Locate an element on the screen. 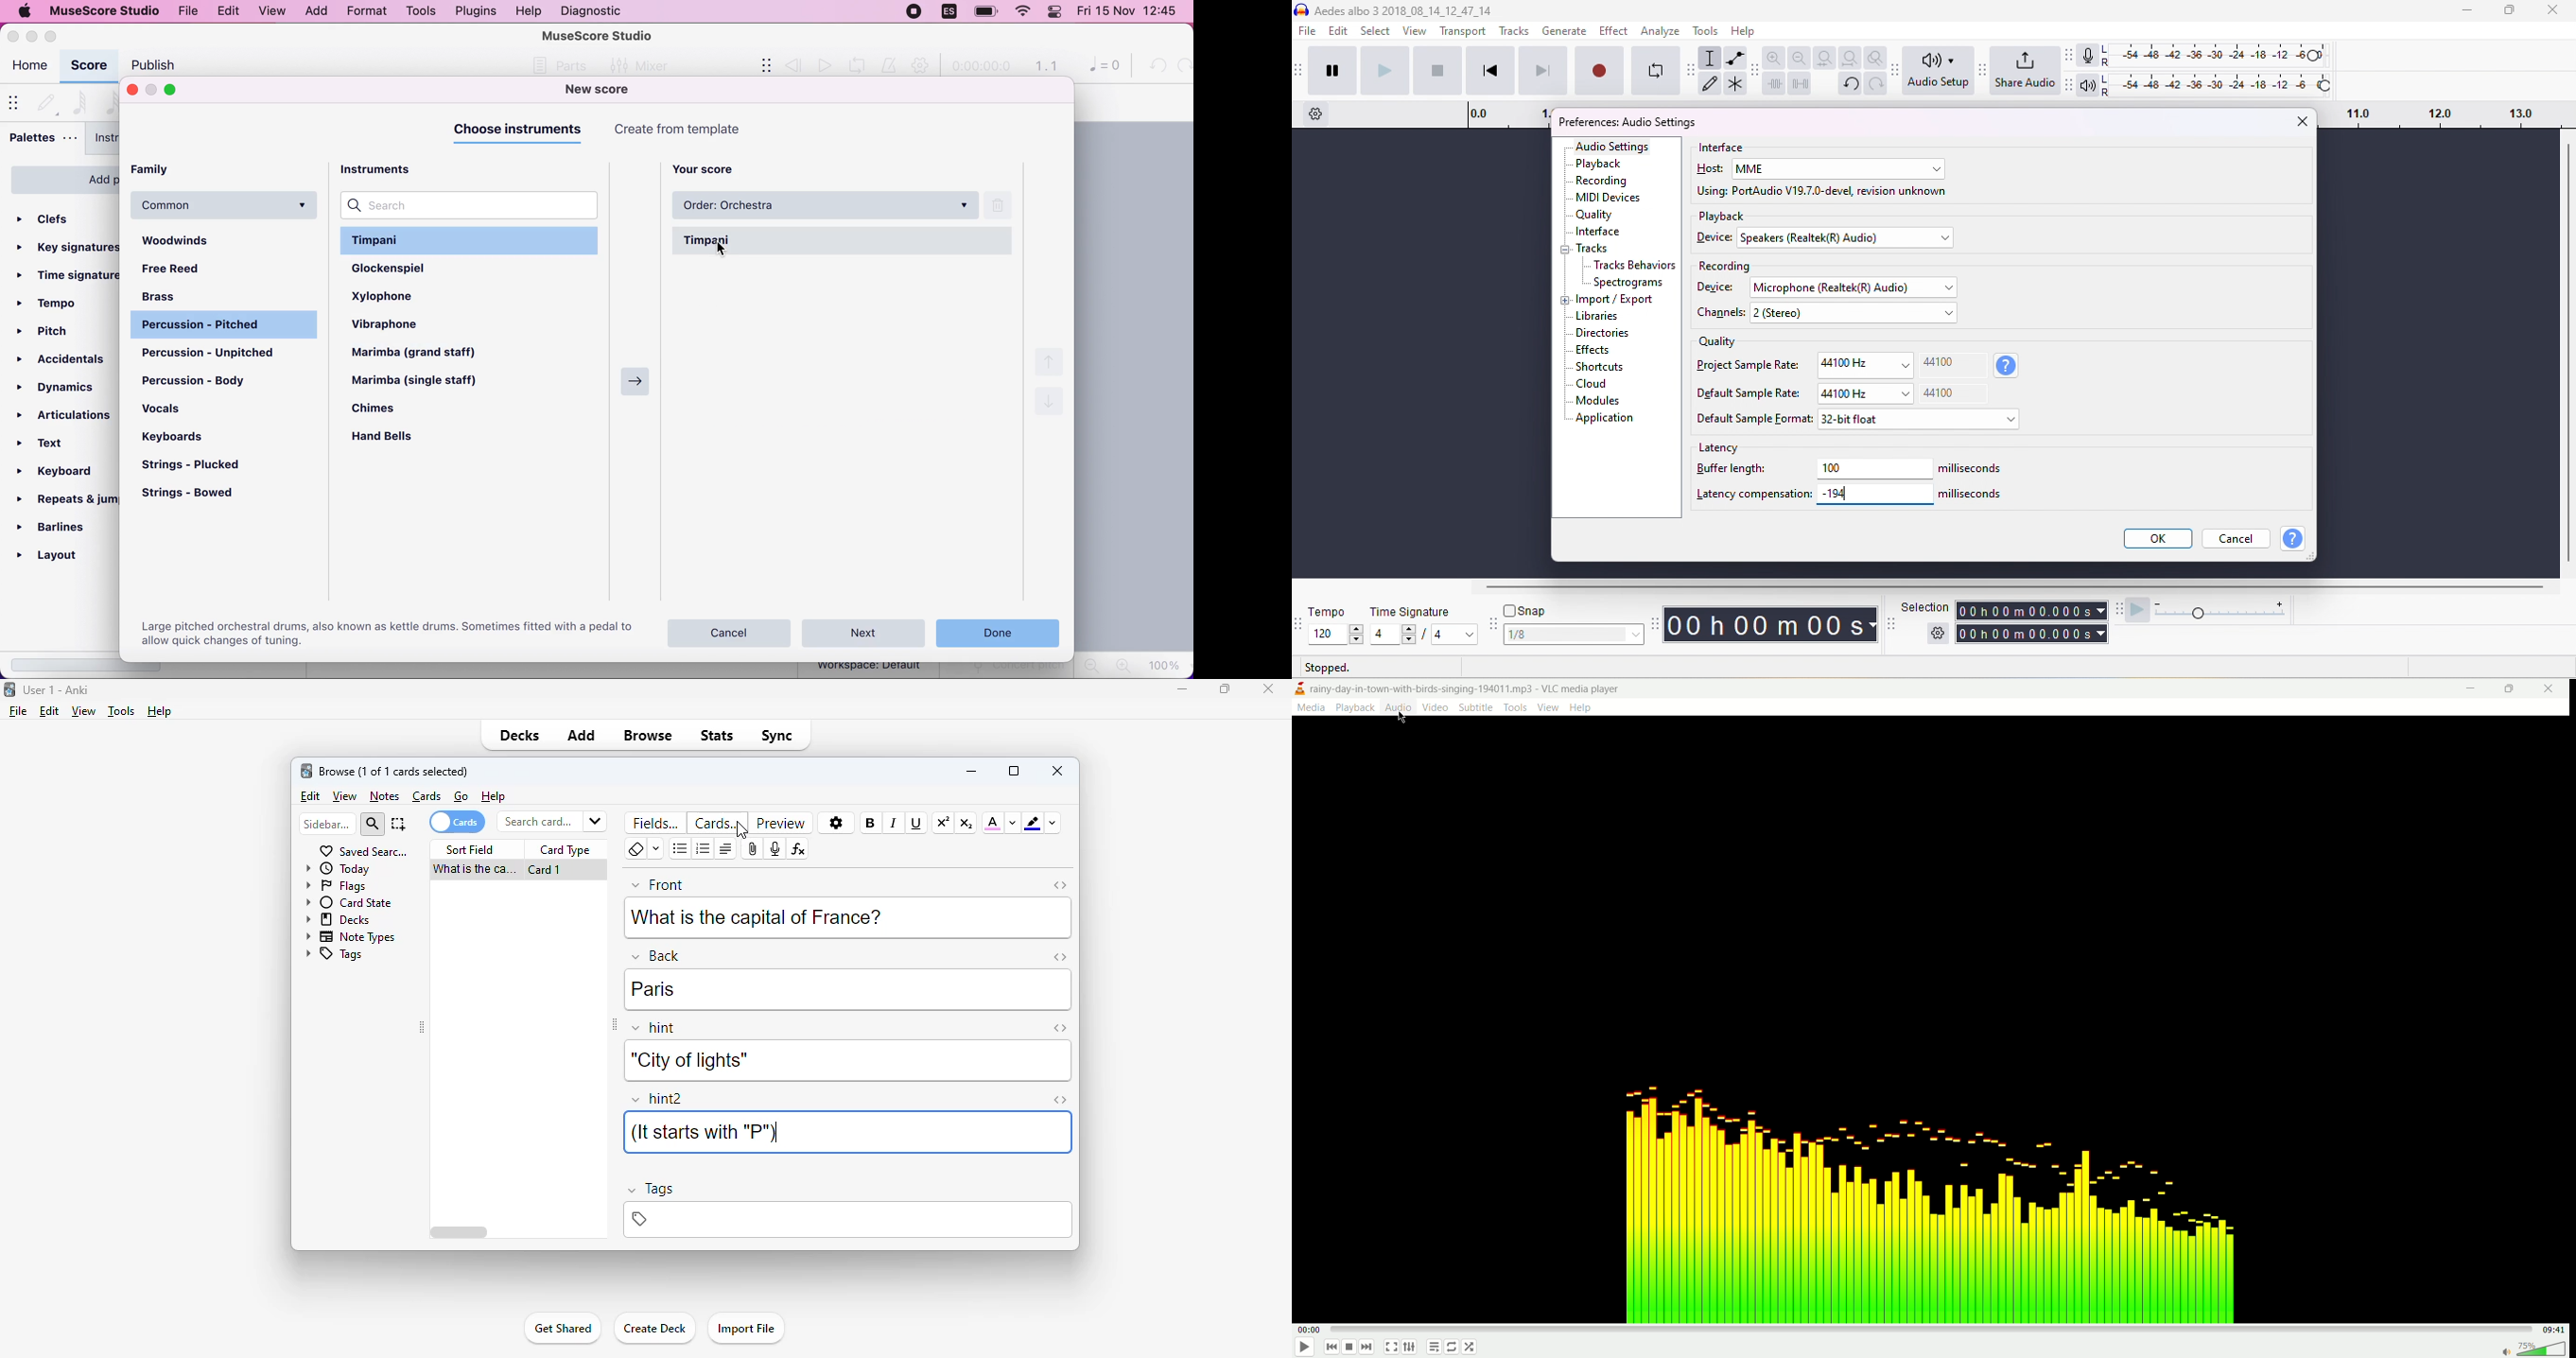 The height and width of the screenshot is (1372, 2576). barlines is located at coordinates (61, 527).